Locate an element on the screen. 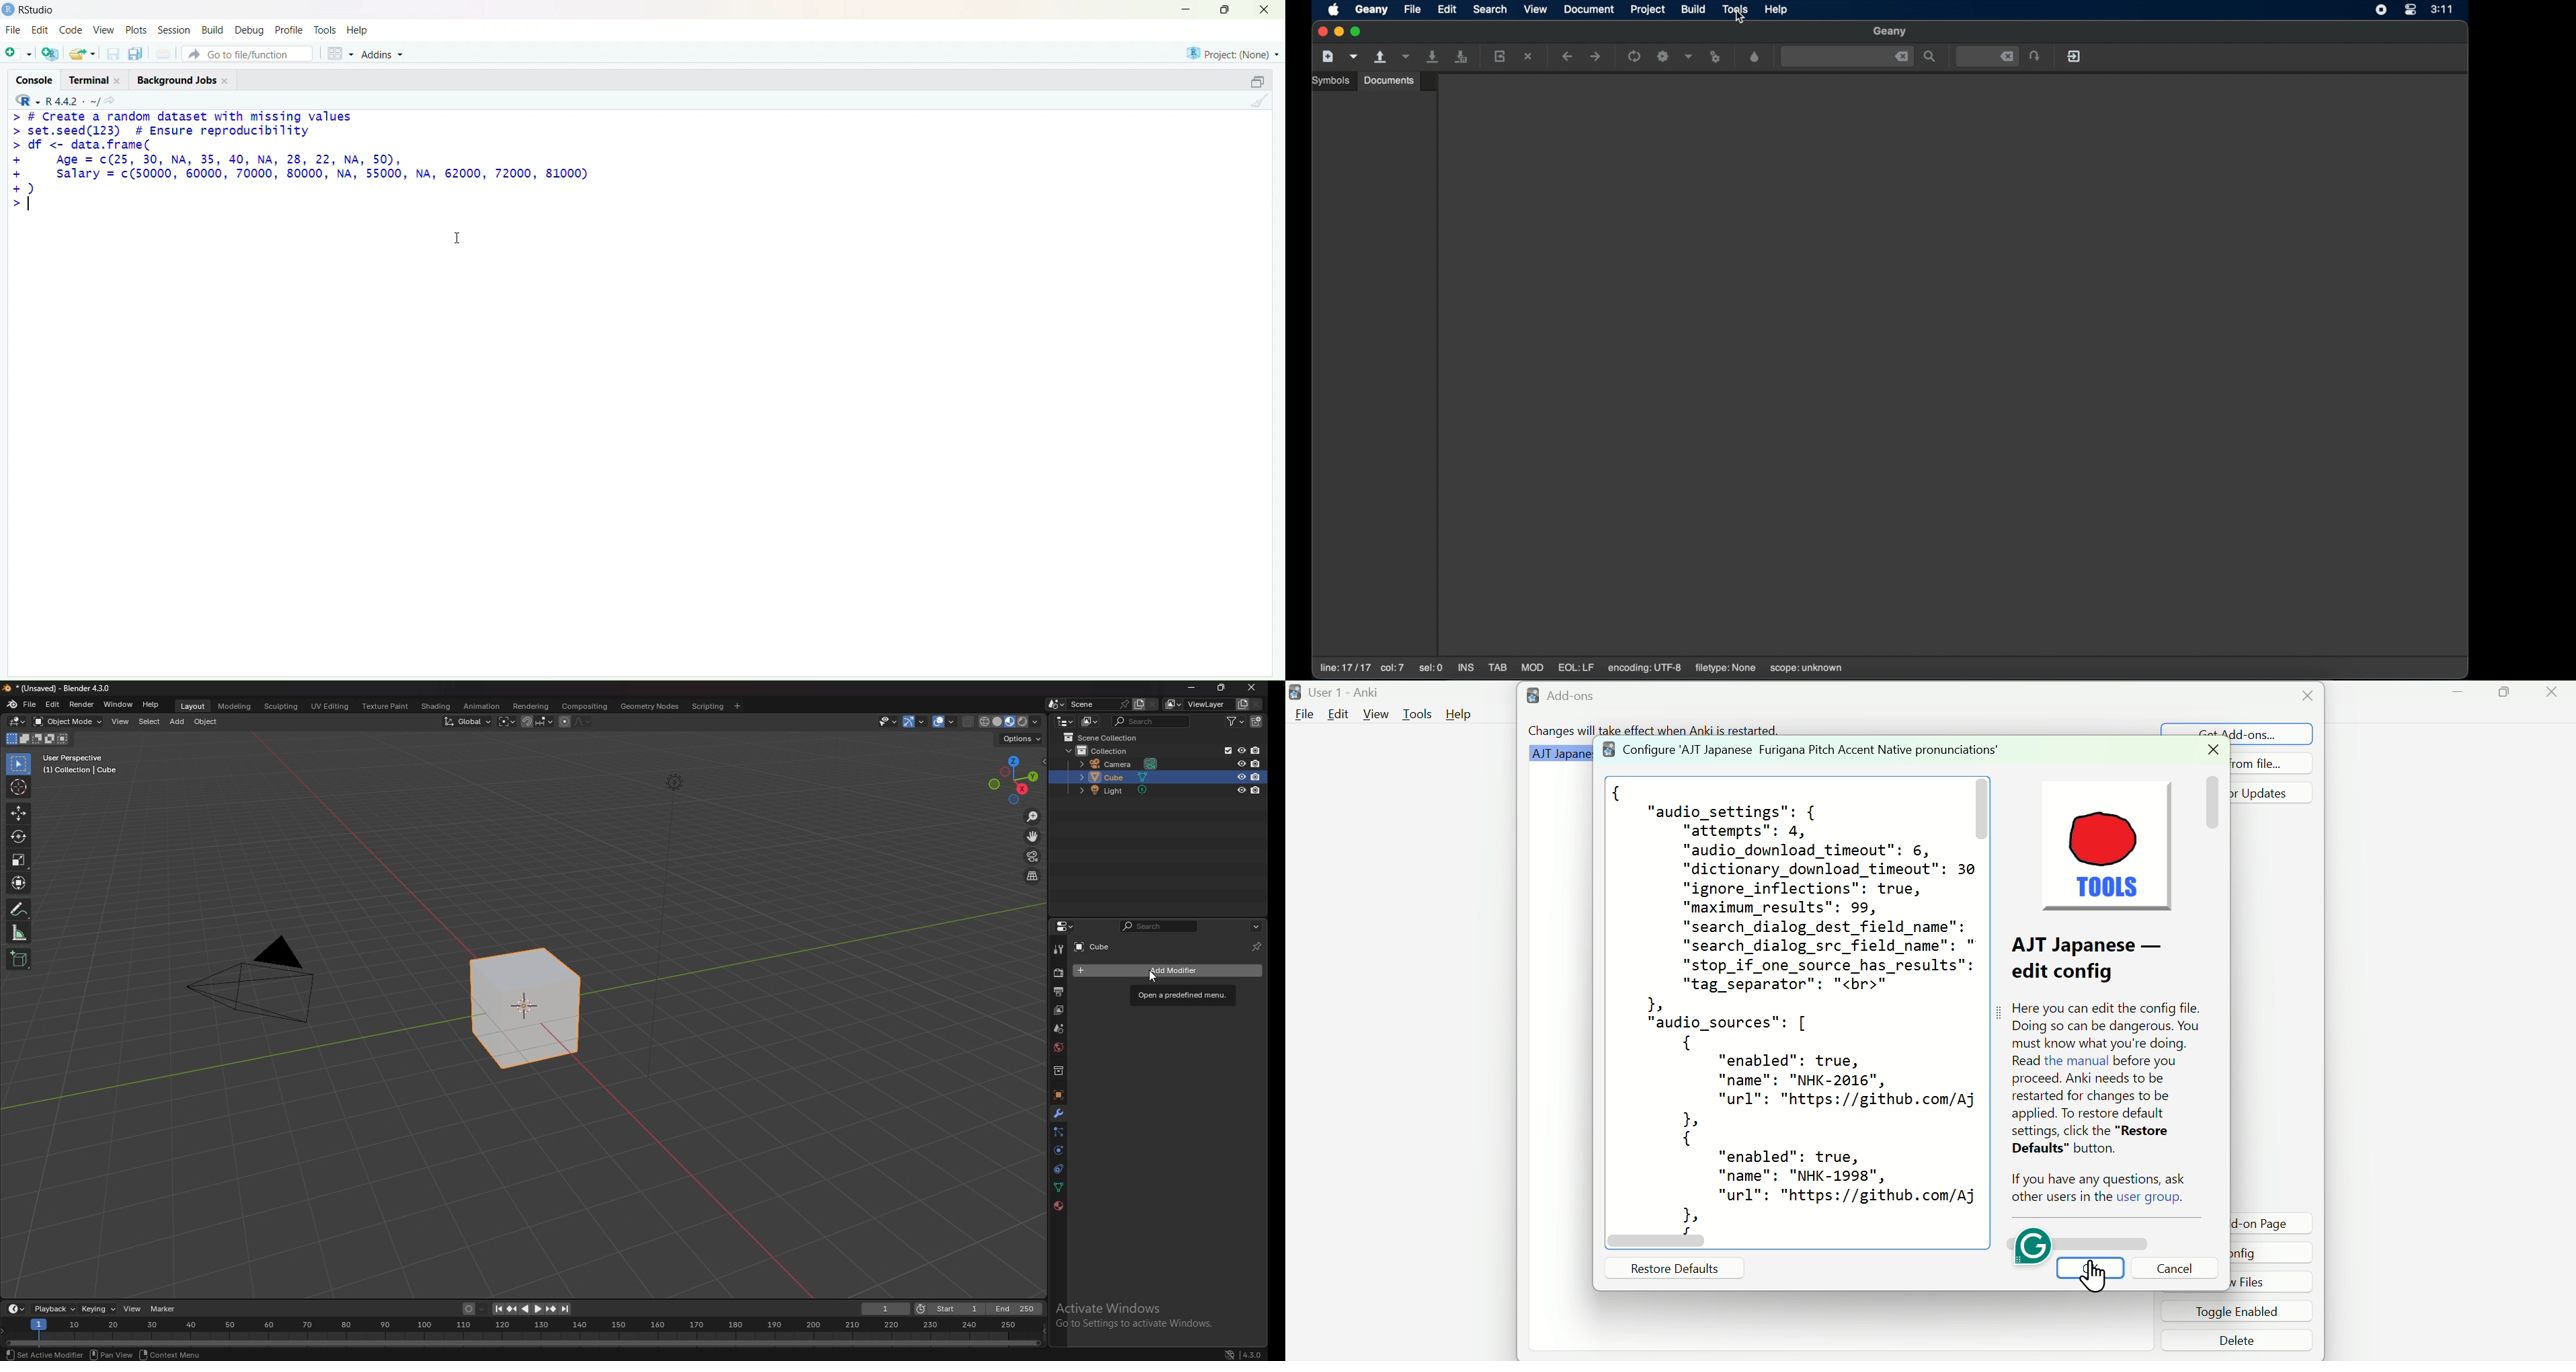  terminal is located at coordinates (95, 80).